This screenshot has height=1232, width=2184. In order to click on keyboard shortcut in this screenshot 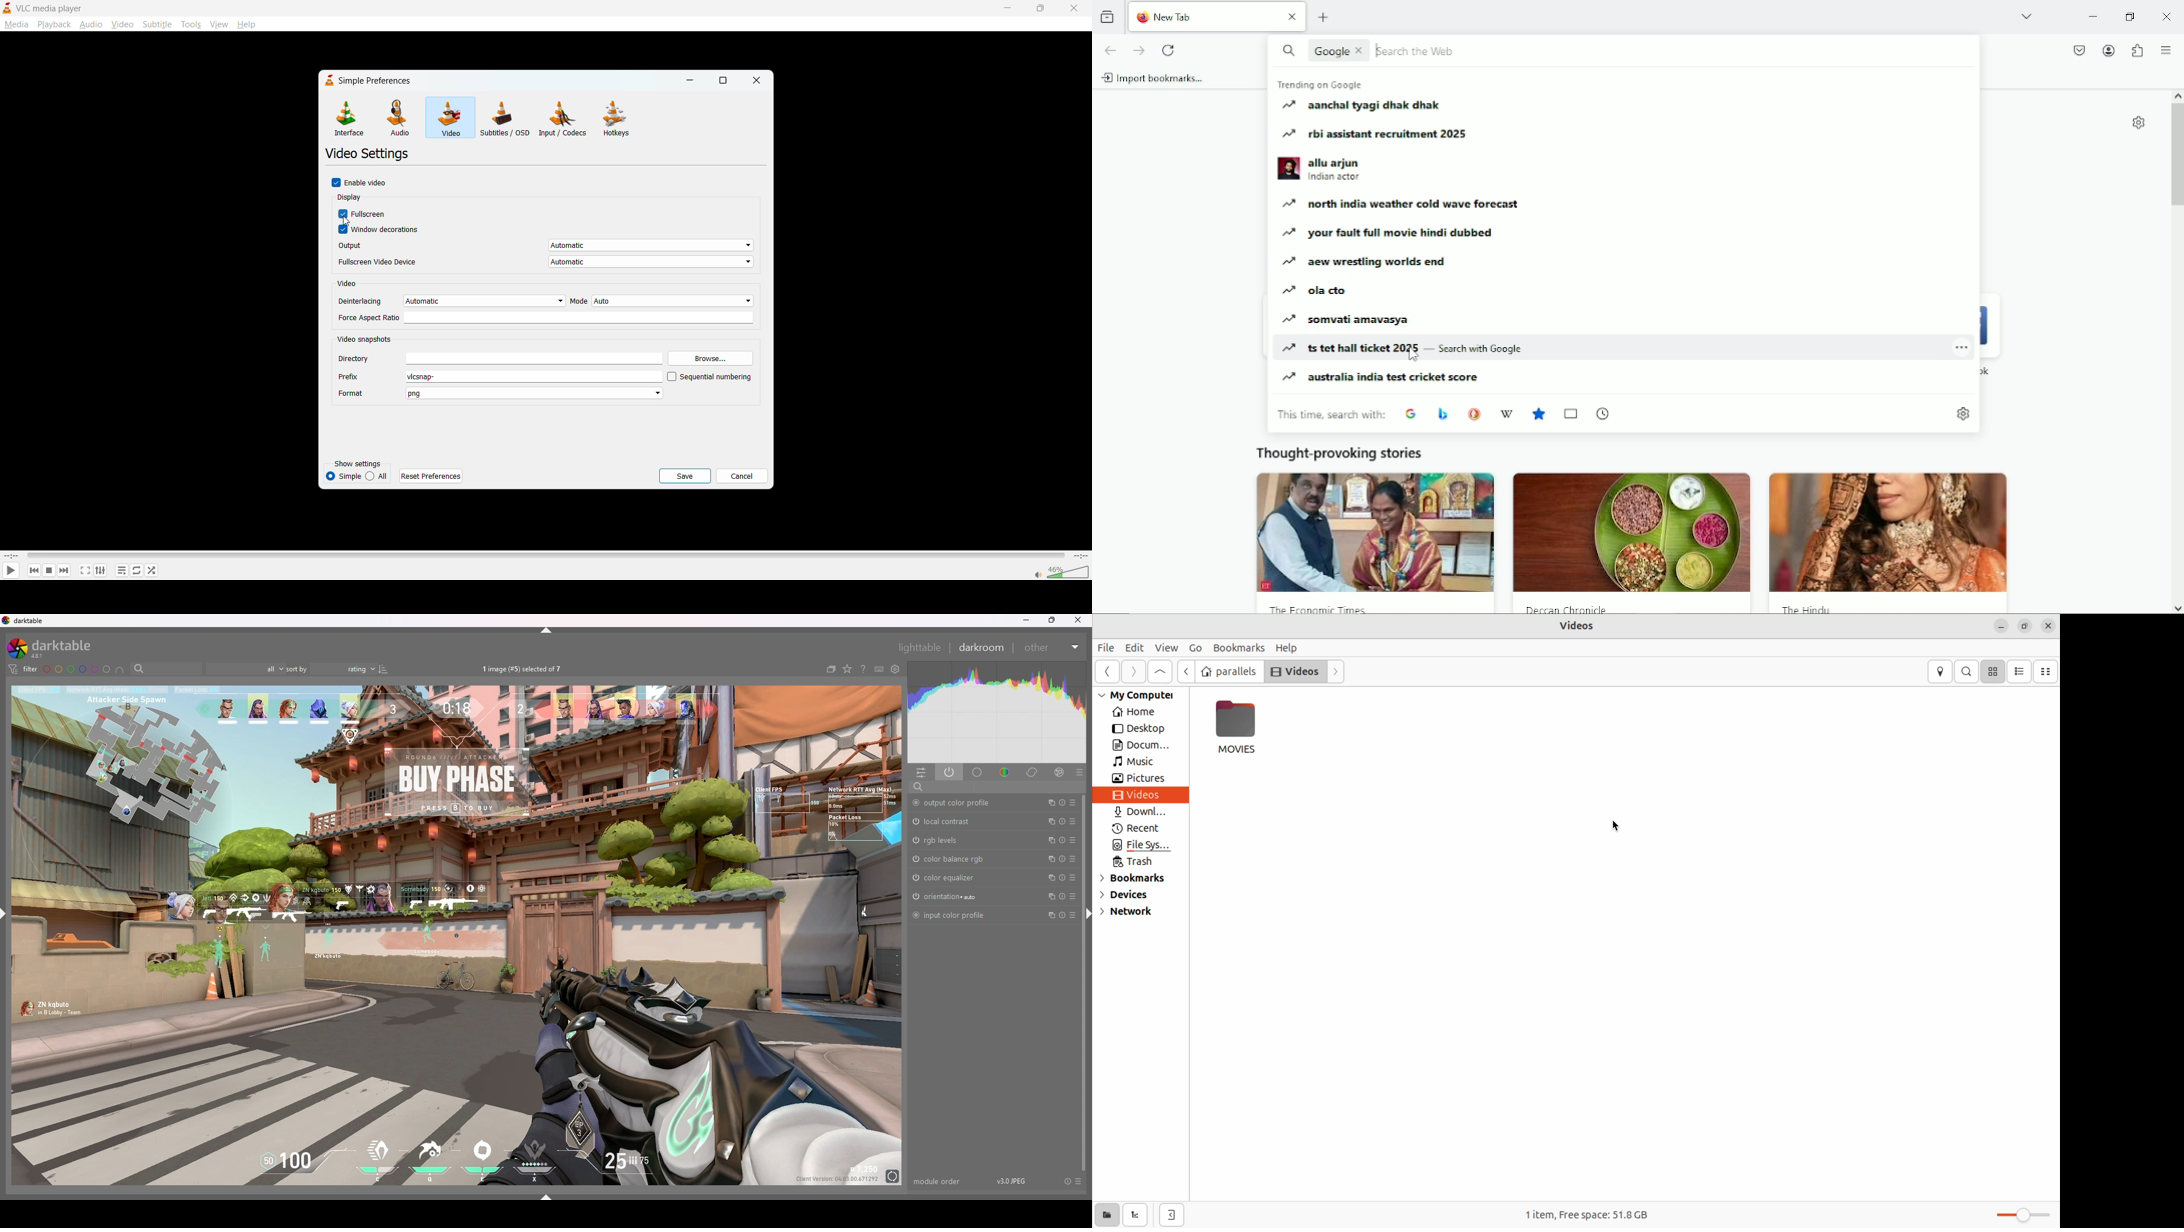, I will do `click(879, 669)`.